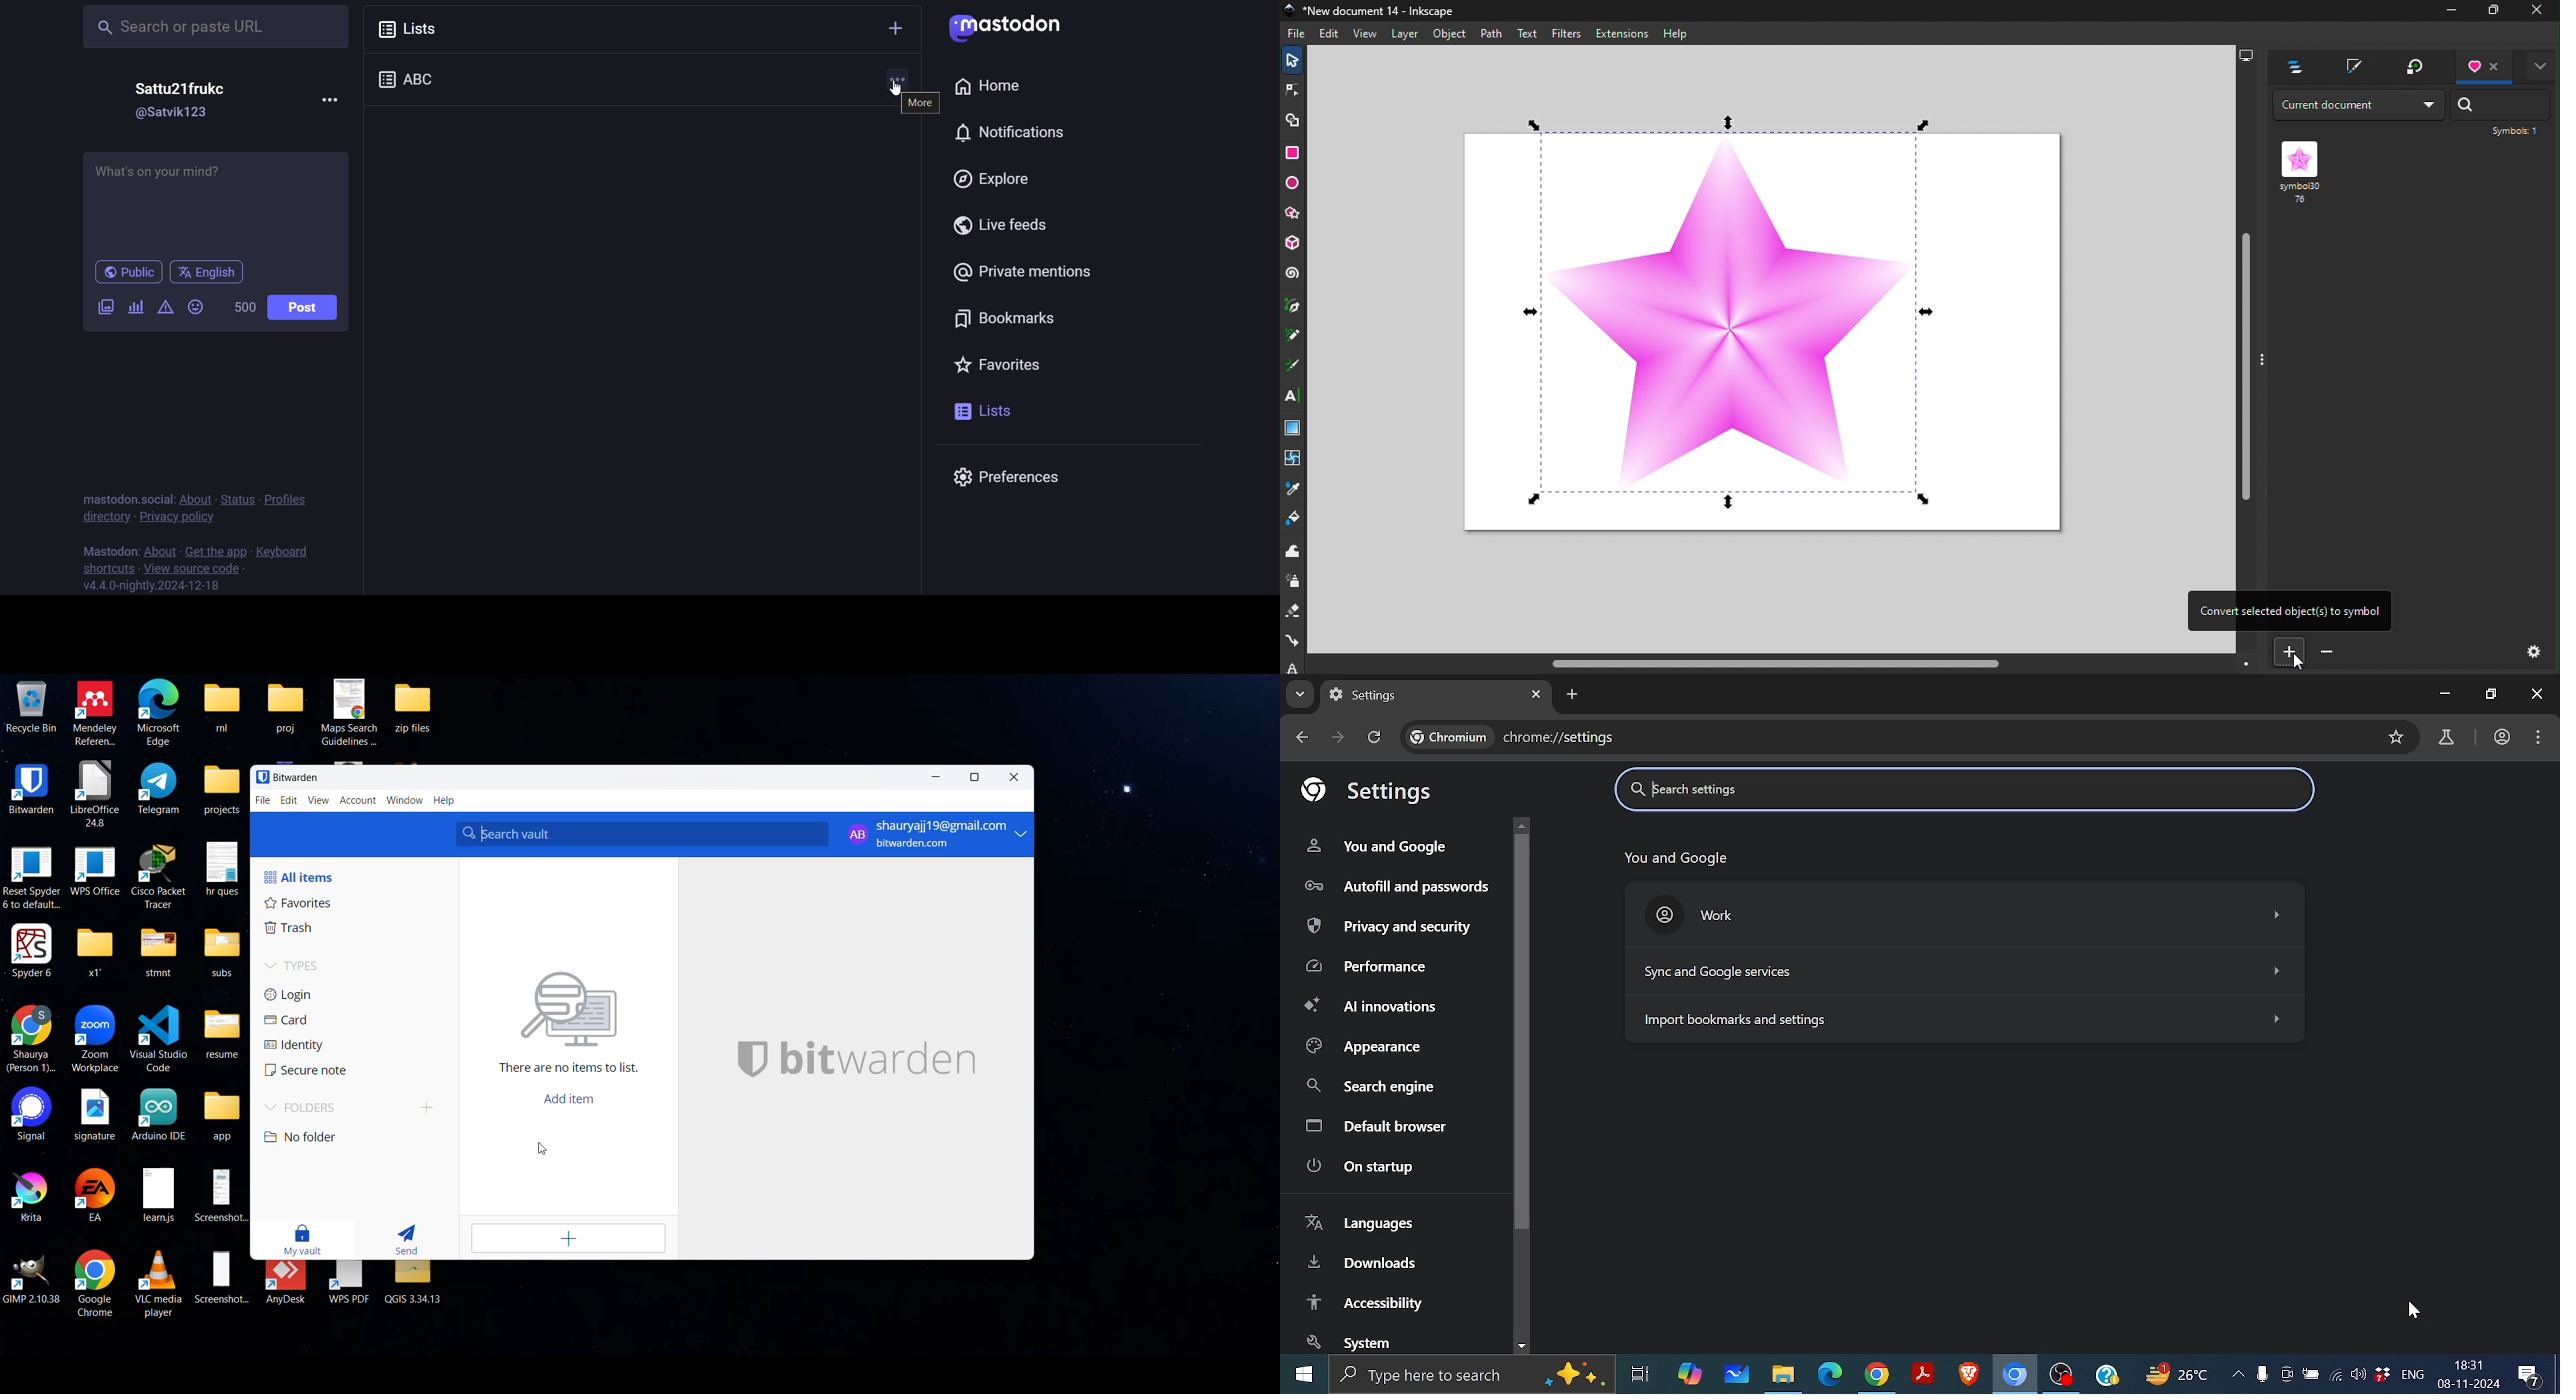 The height and width of the screenshot is (1400, 2576). I want to click on minimize, so click(938, 779).